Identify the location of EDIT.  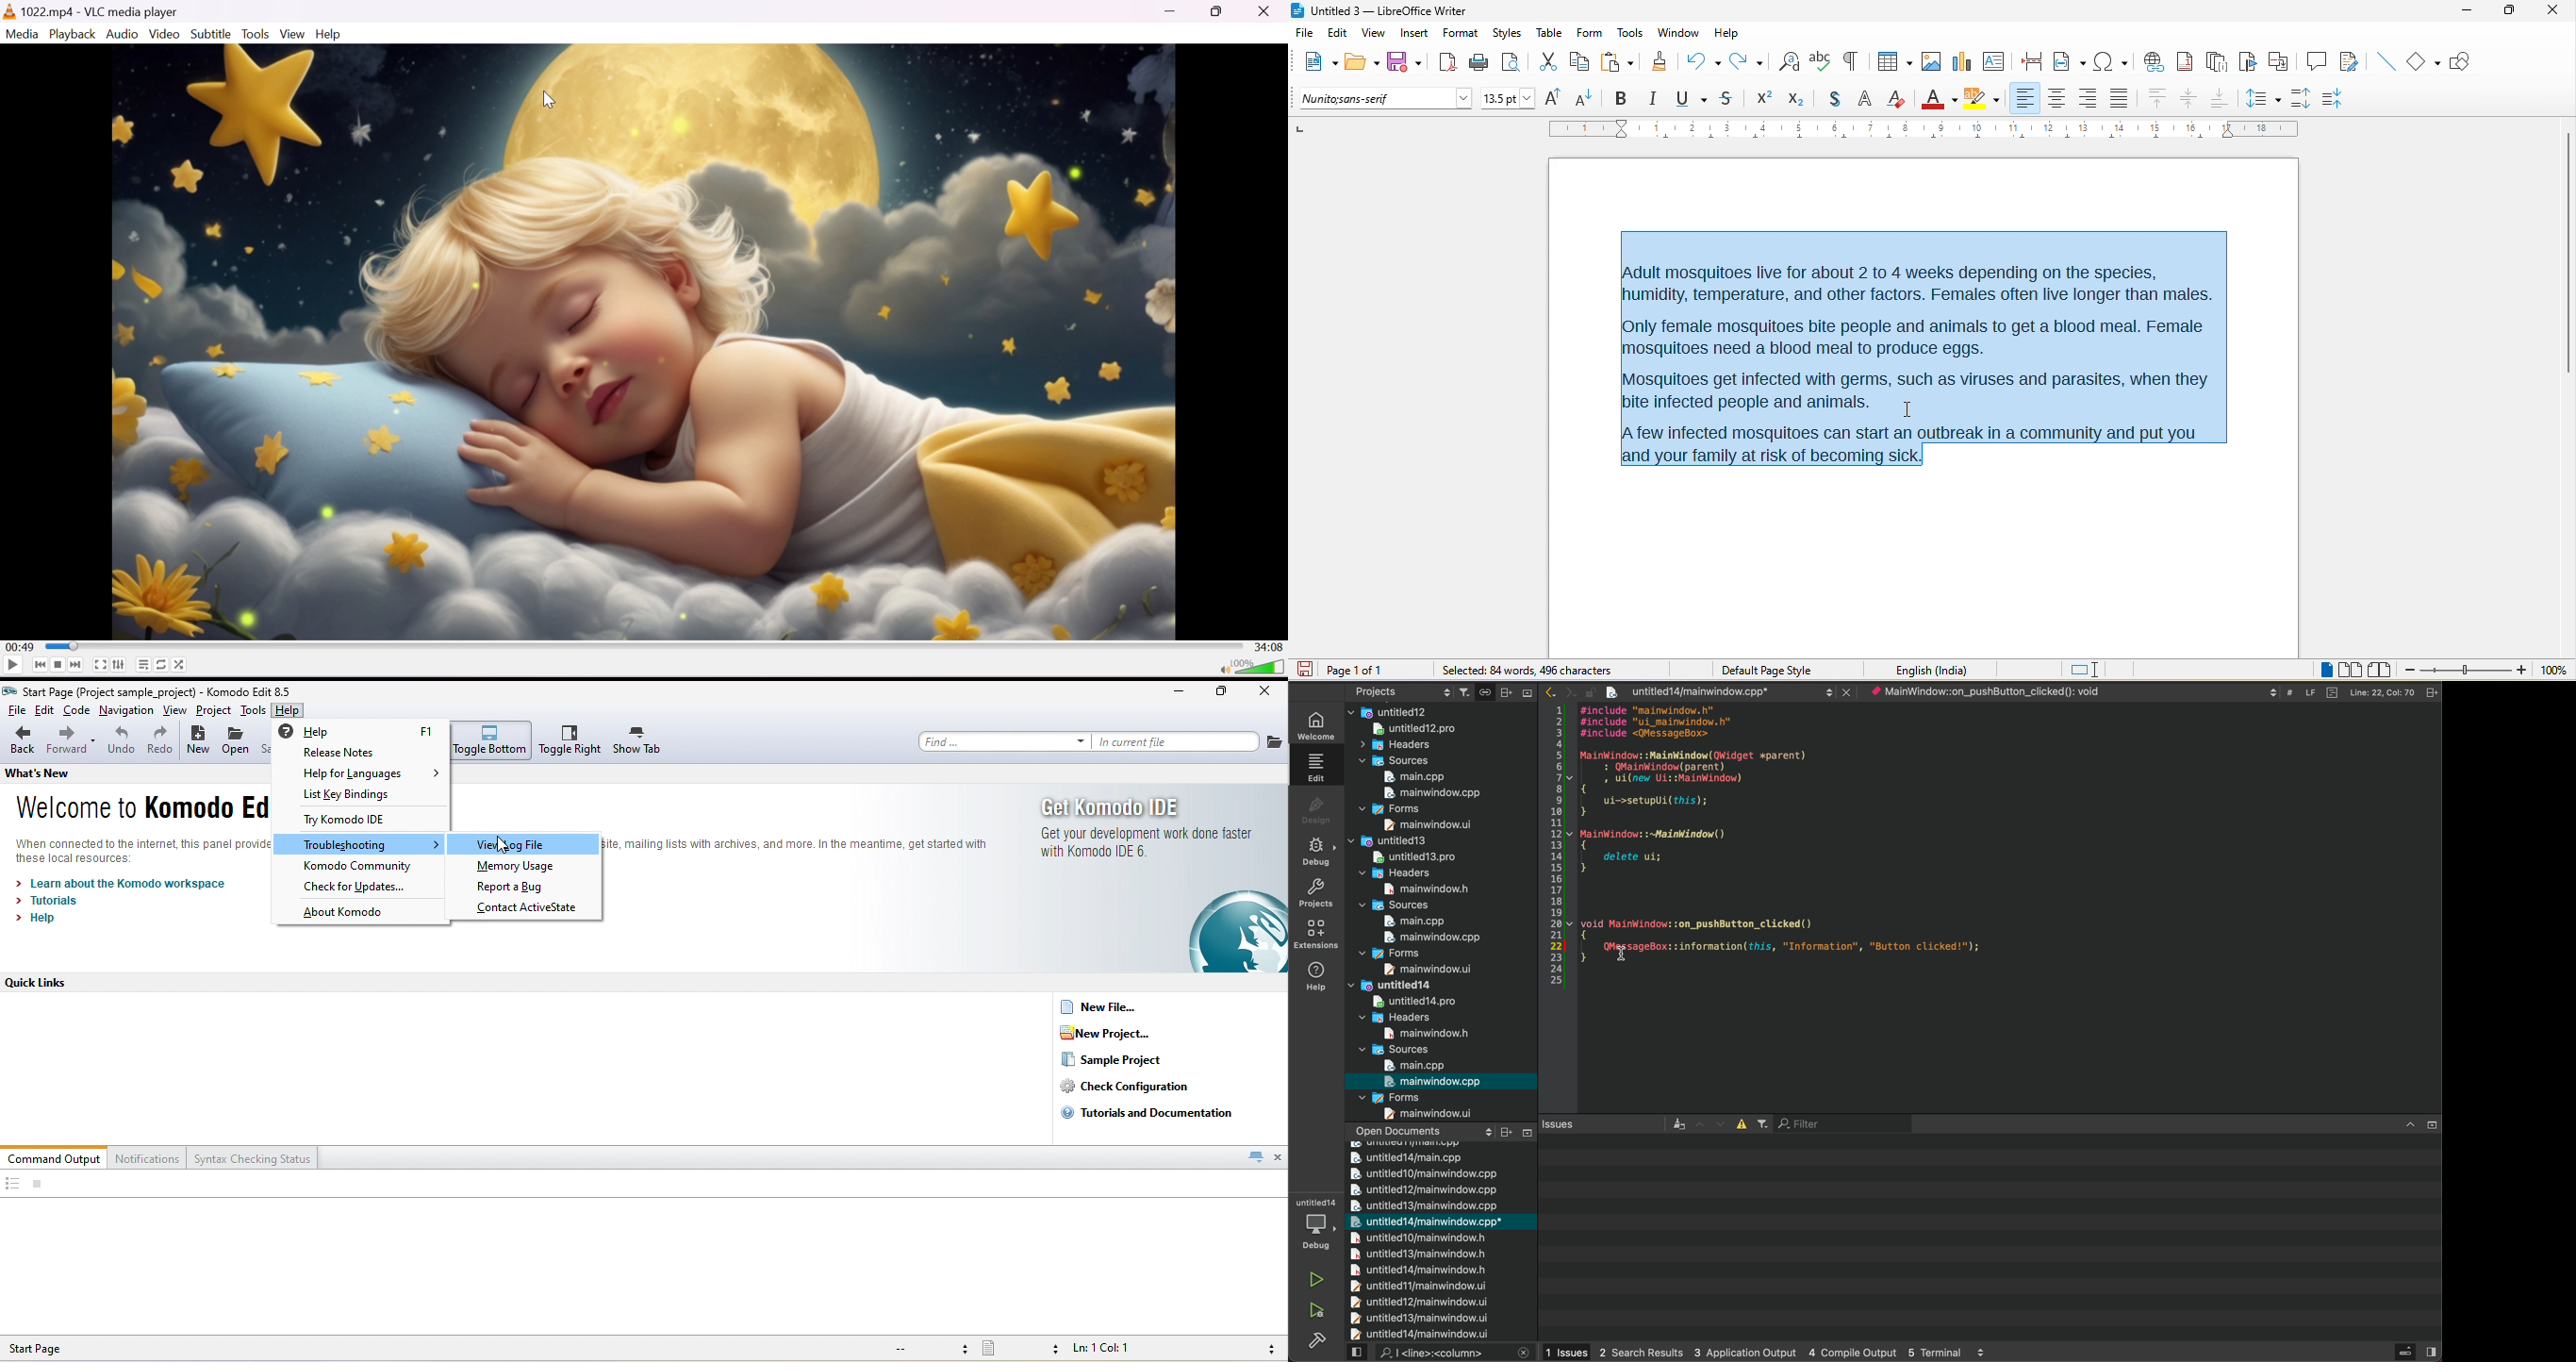
(1318, 767).